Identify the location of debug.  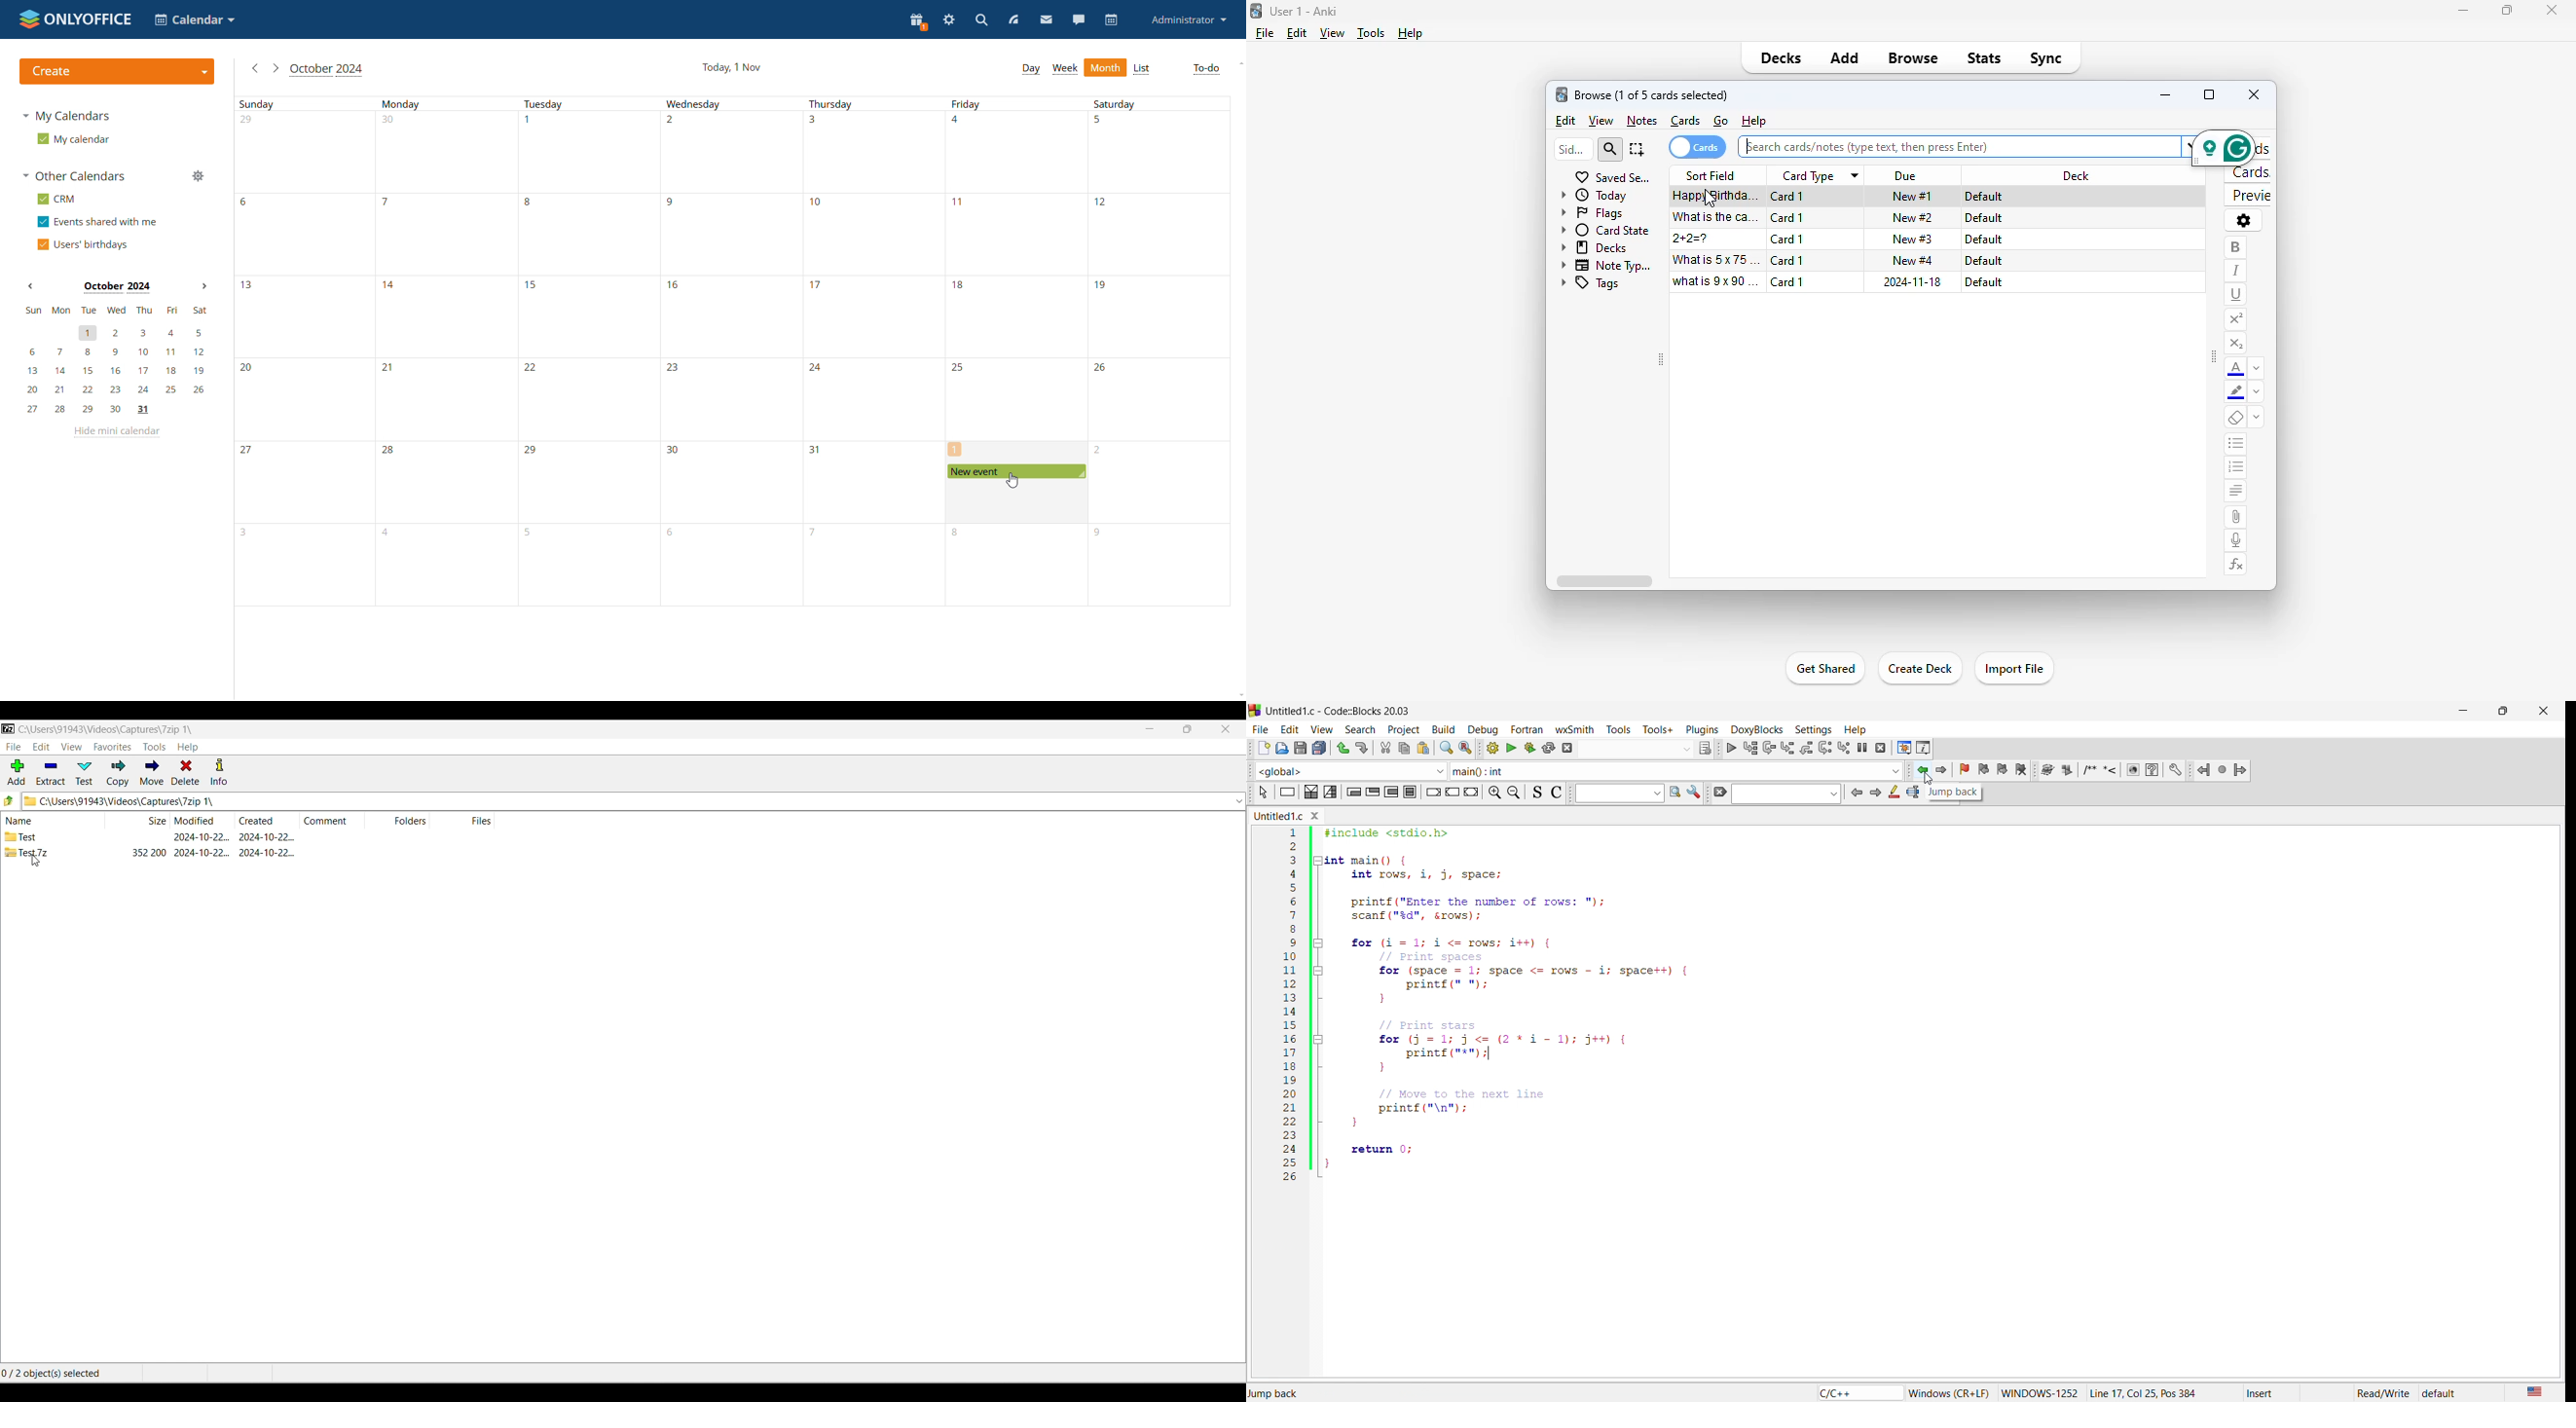
(1483, 728).